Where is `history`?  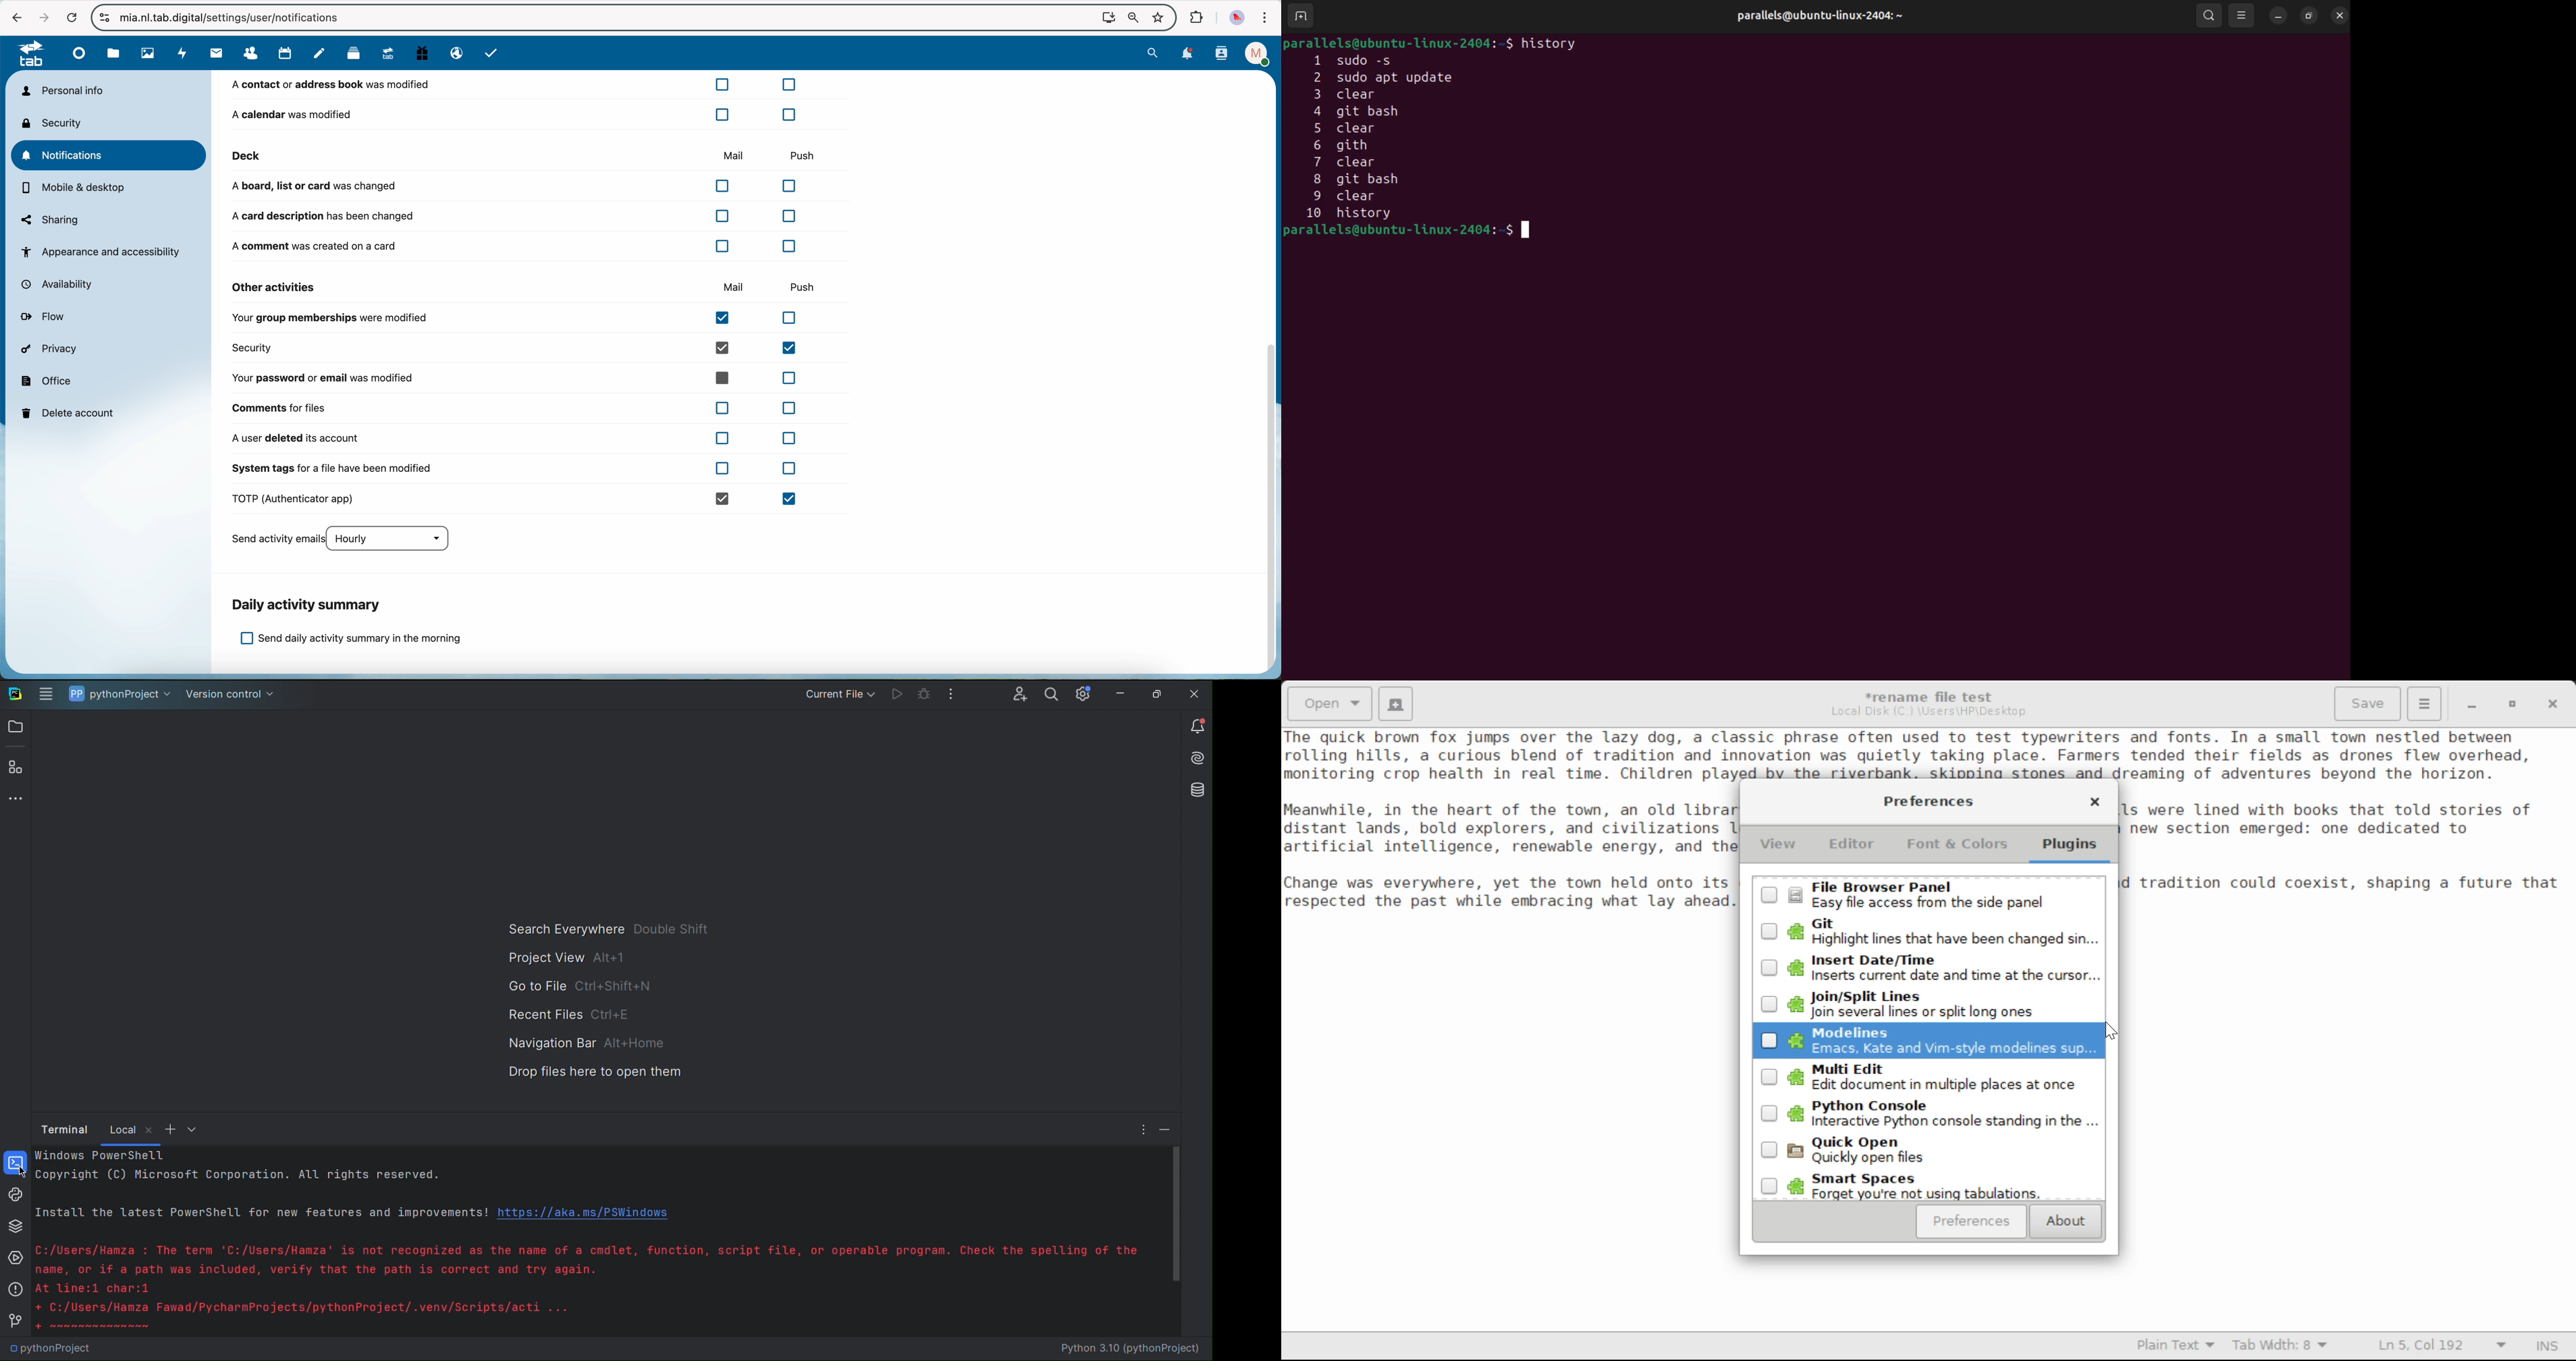 history is located at coordinates (1554, 45).